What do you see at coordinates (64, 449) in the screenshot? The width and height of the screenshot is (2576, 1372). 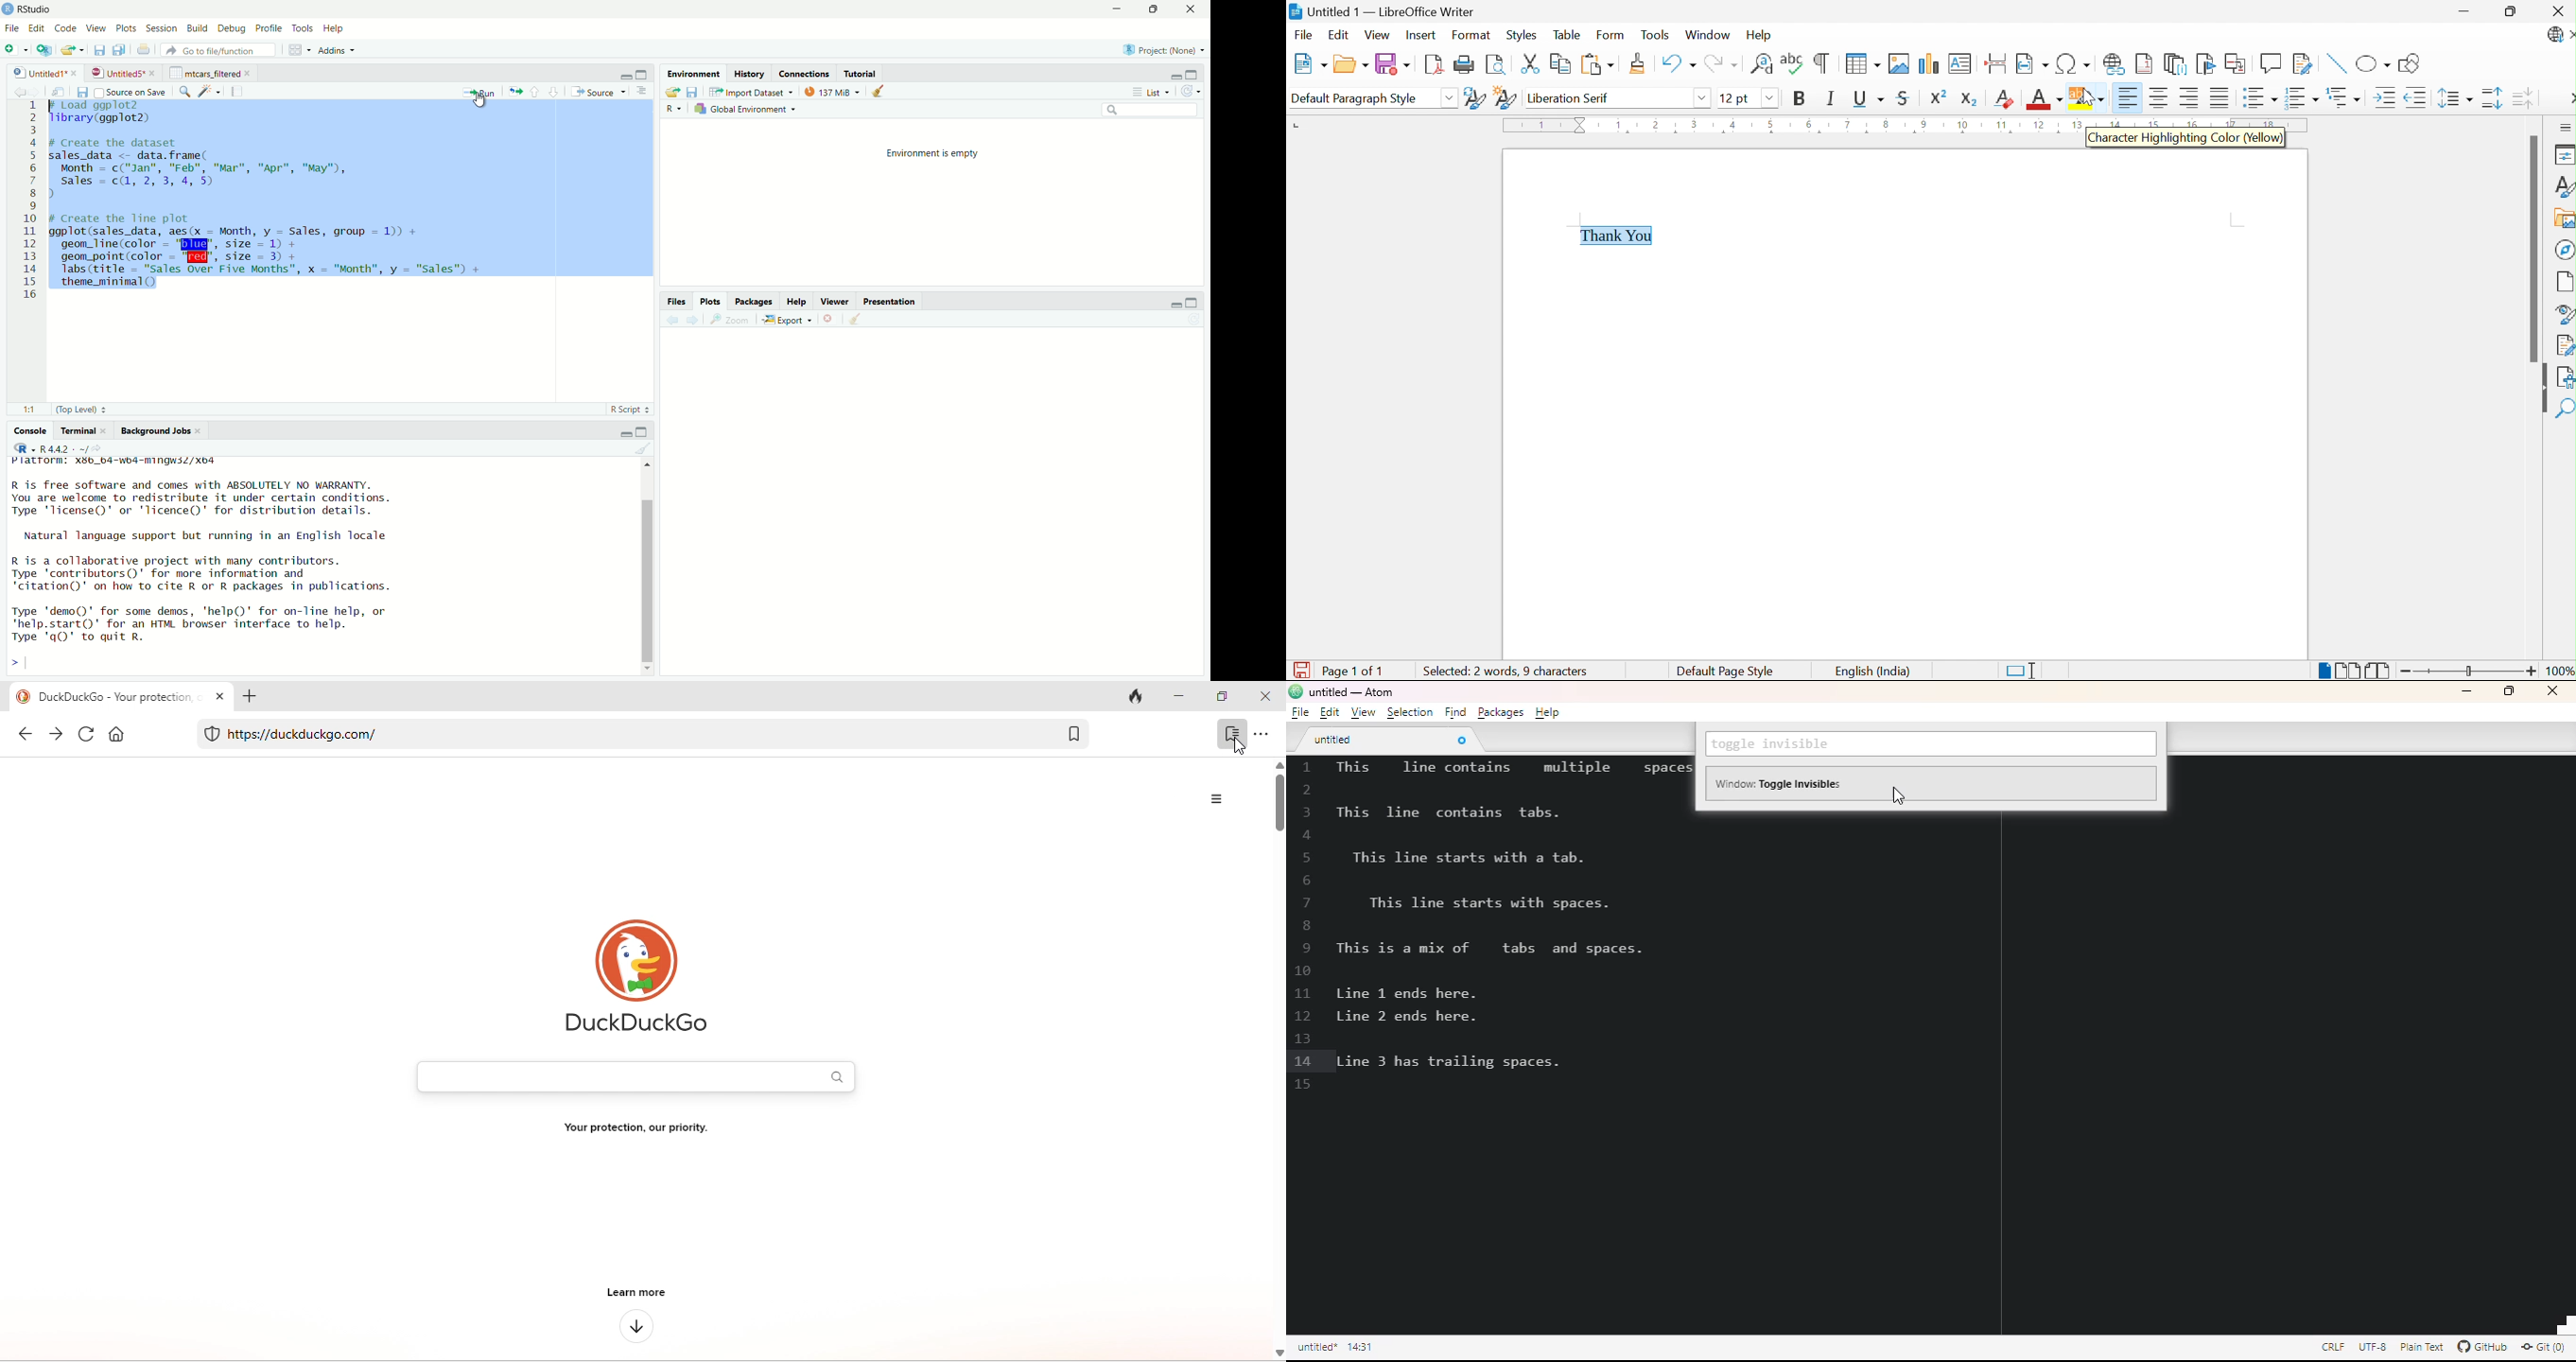 I see `R 4.4.2 .~/` at bounding box center [64, 449].